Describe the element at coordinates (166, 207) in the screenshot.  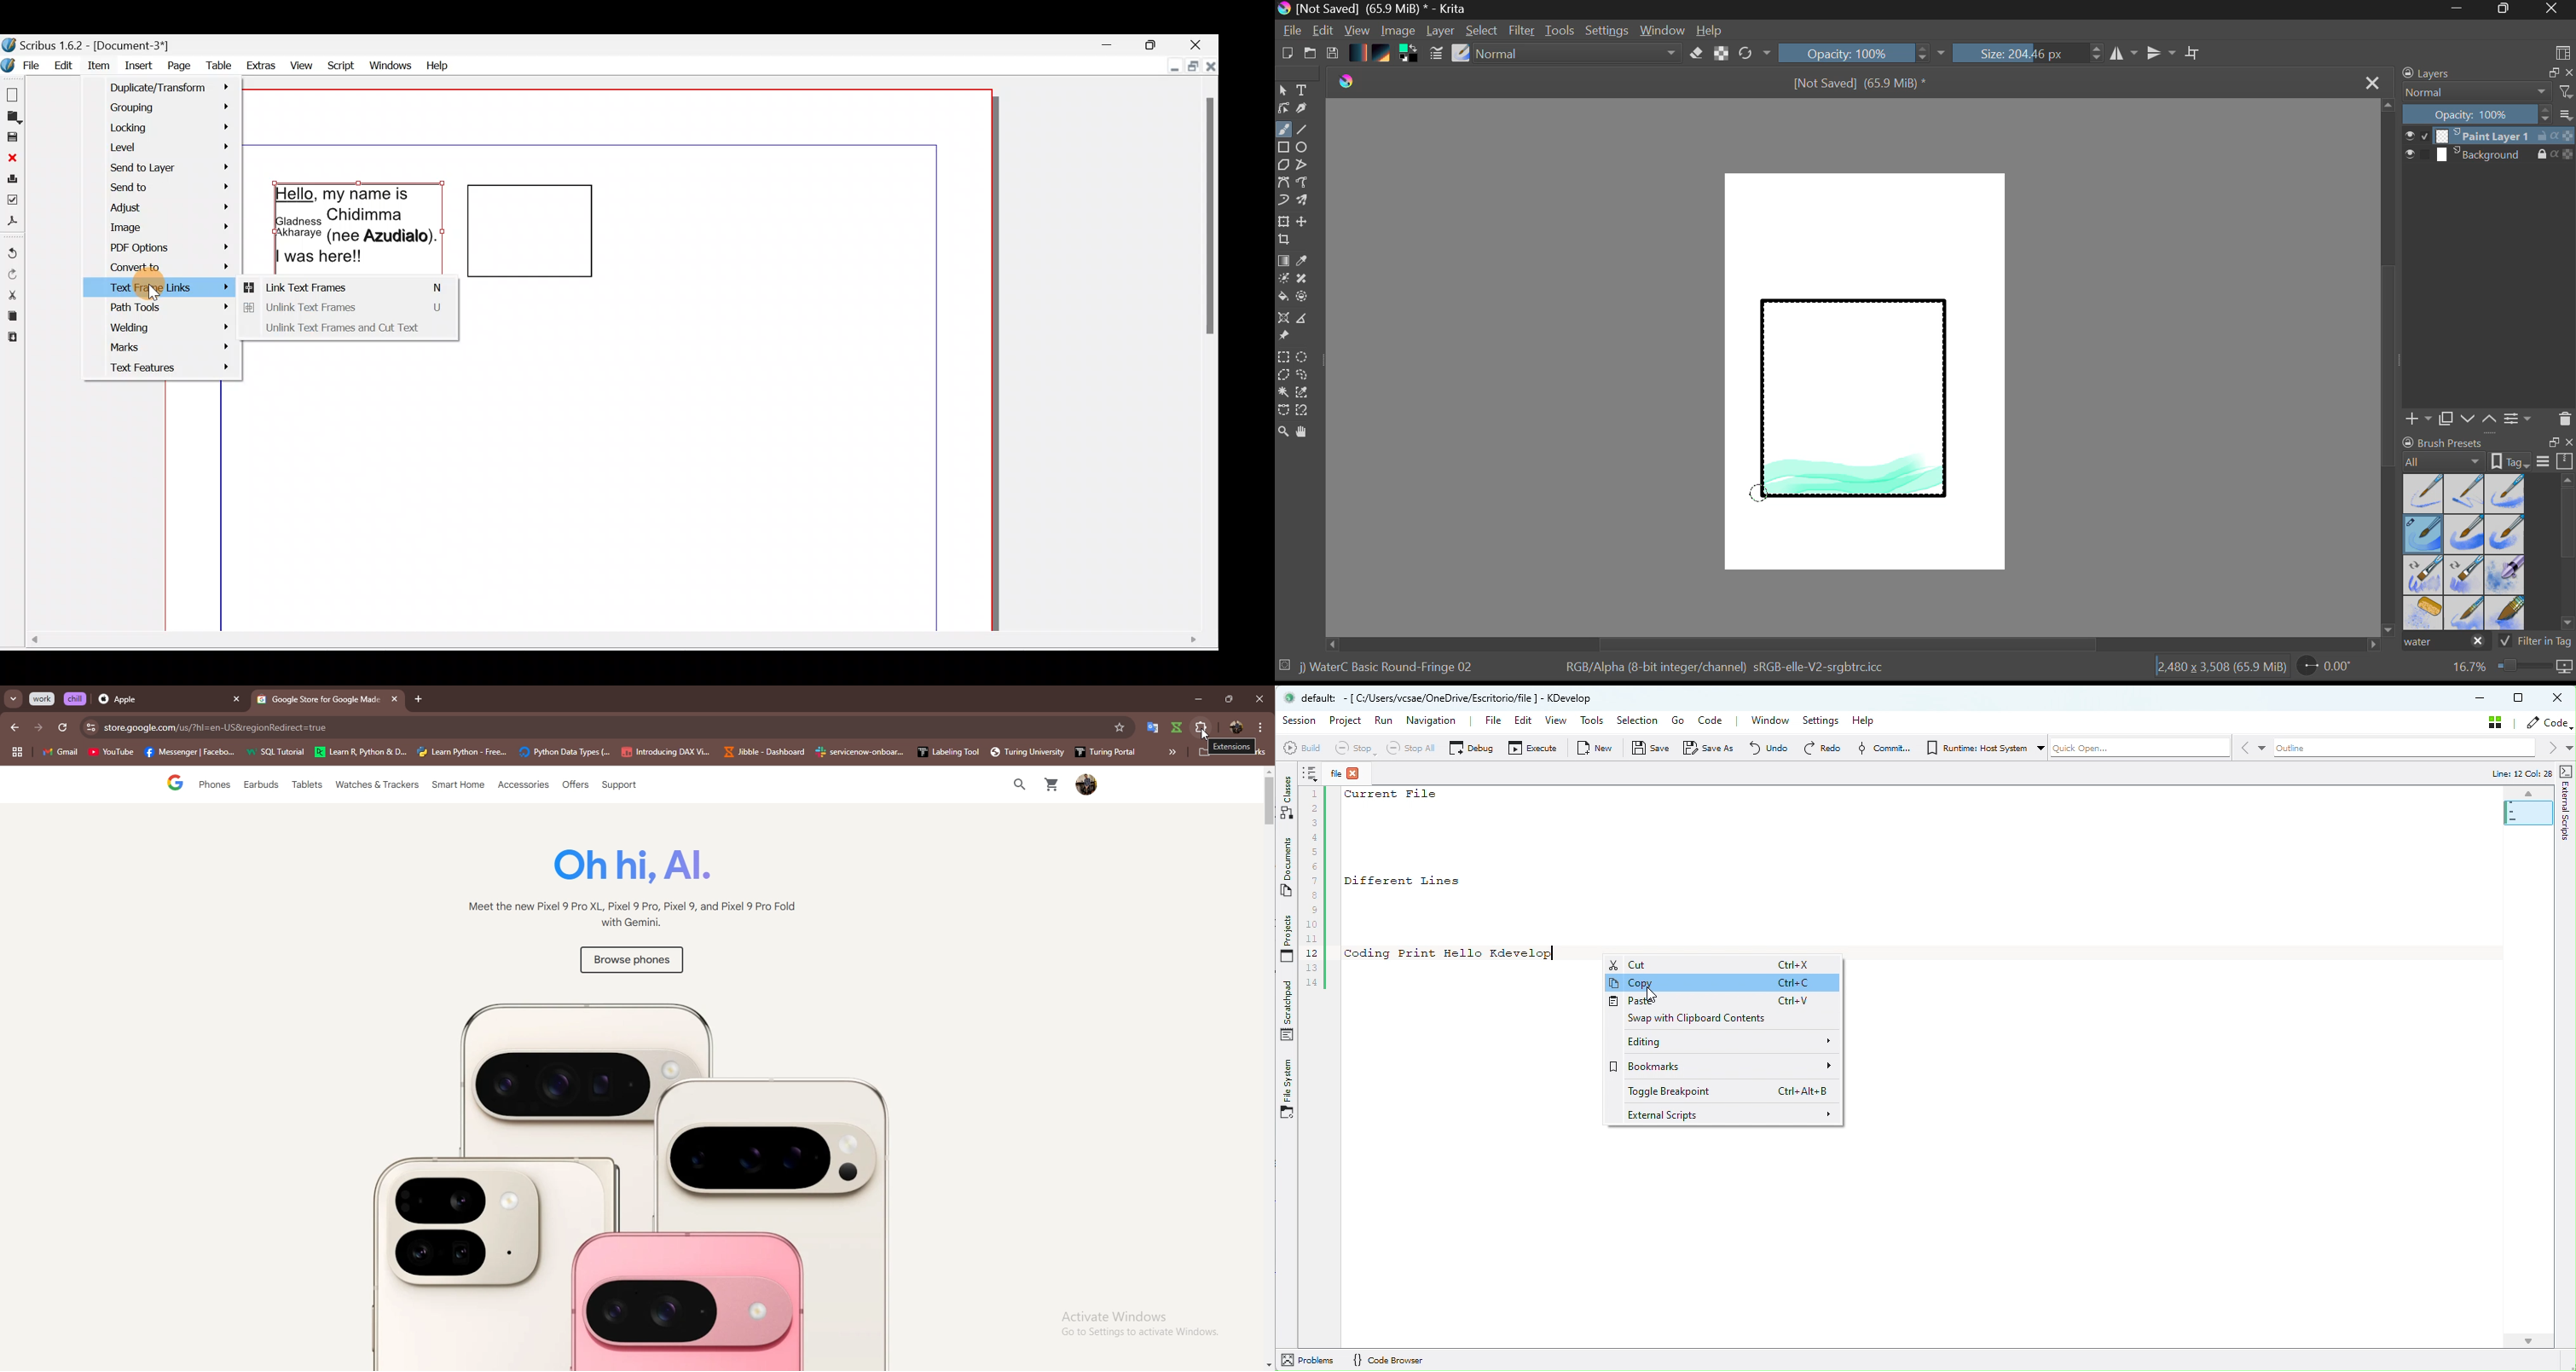
I see `Adjust` at that location.